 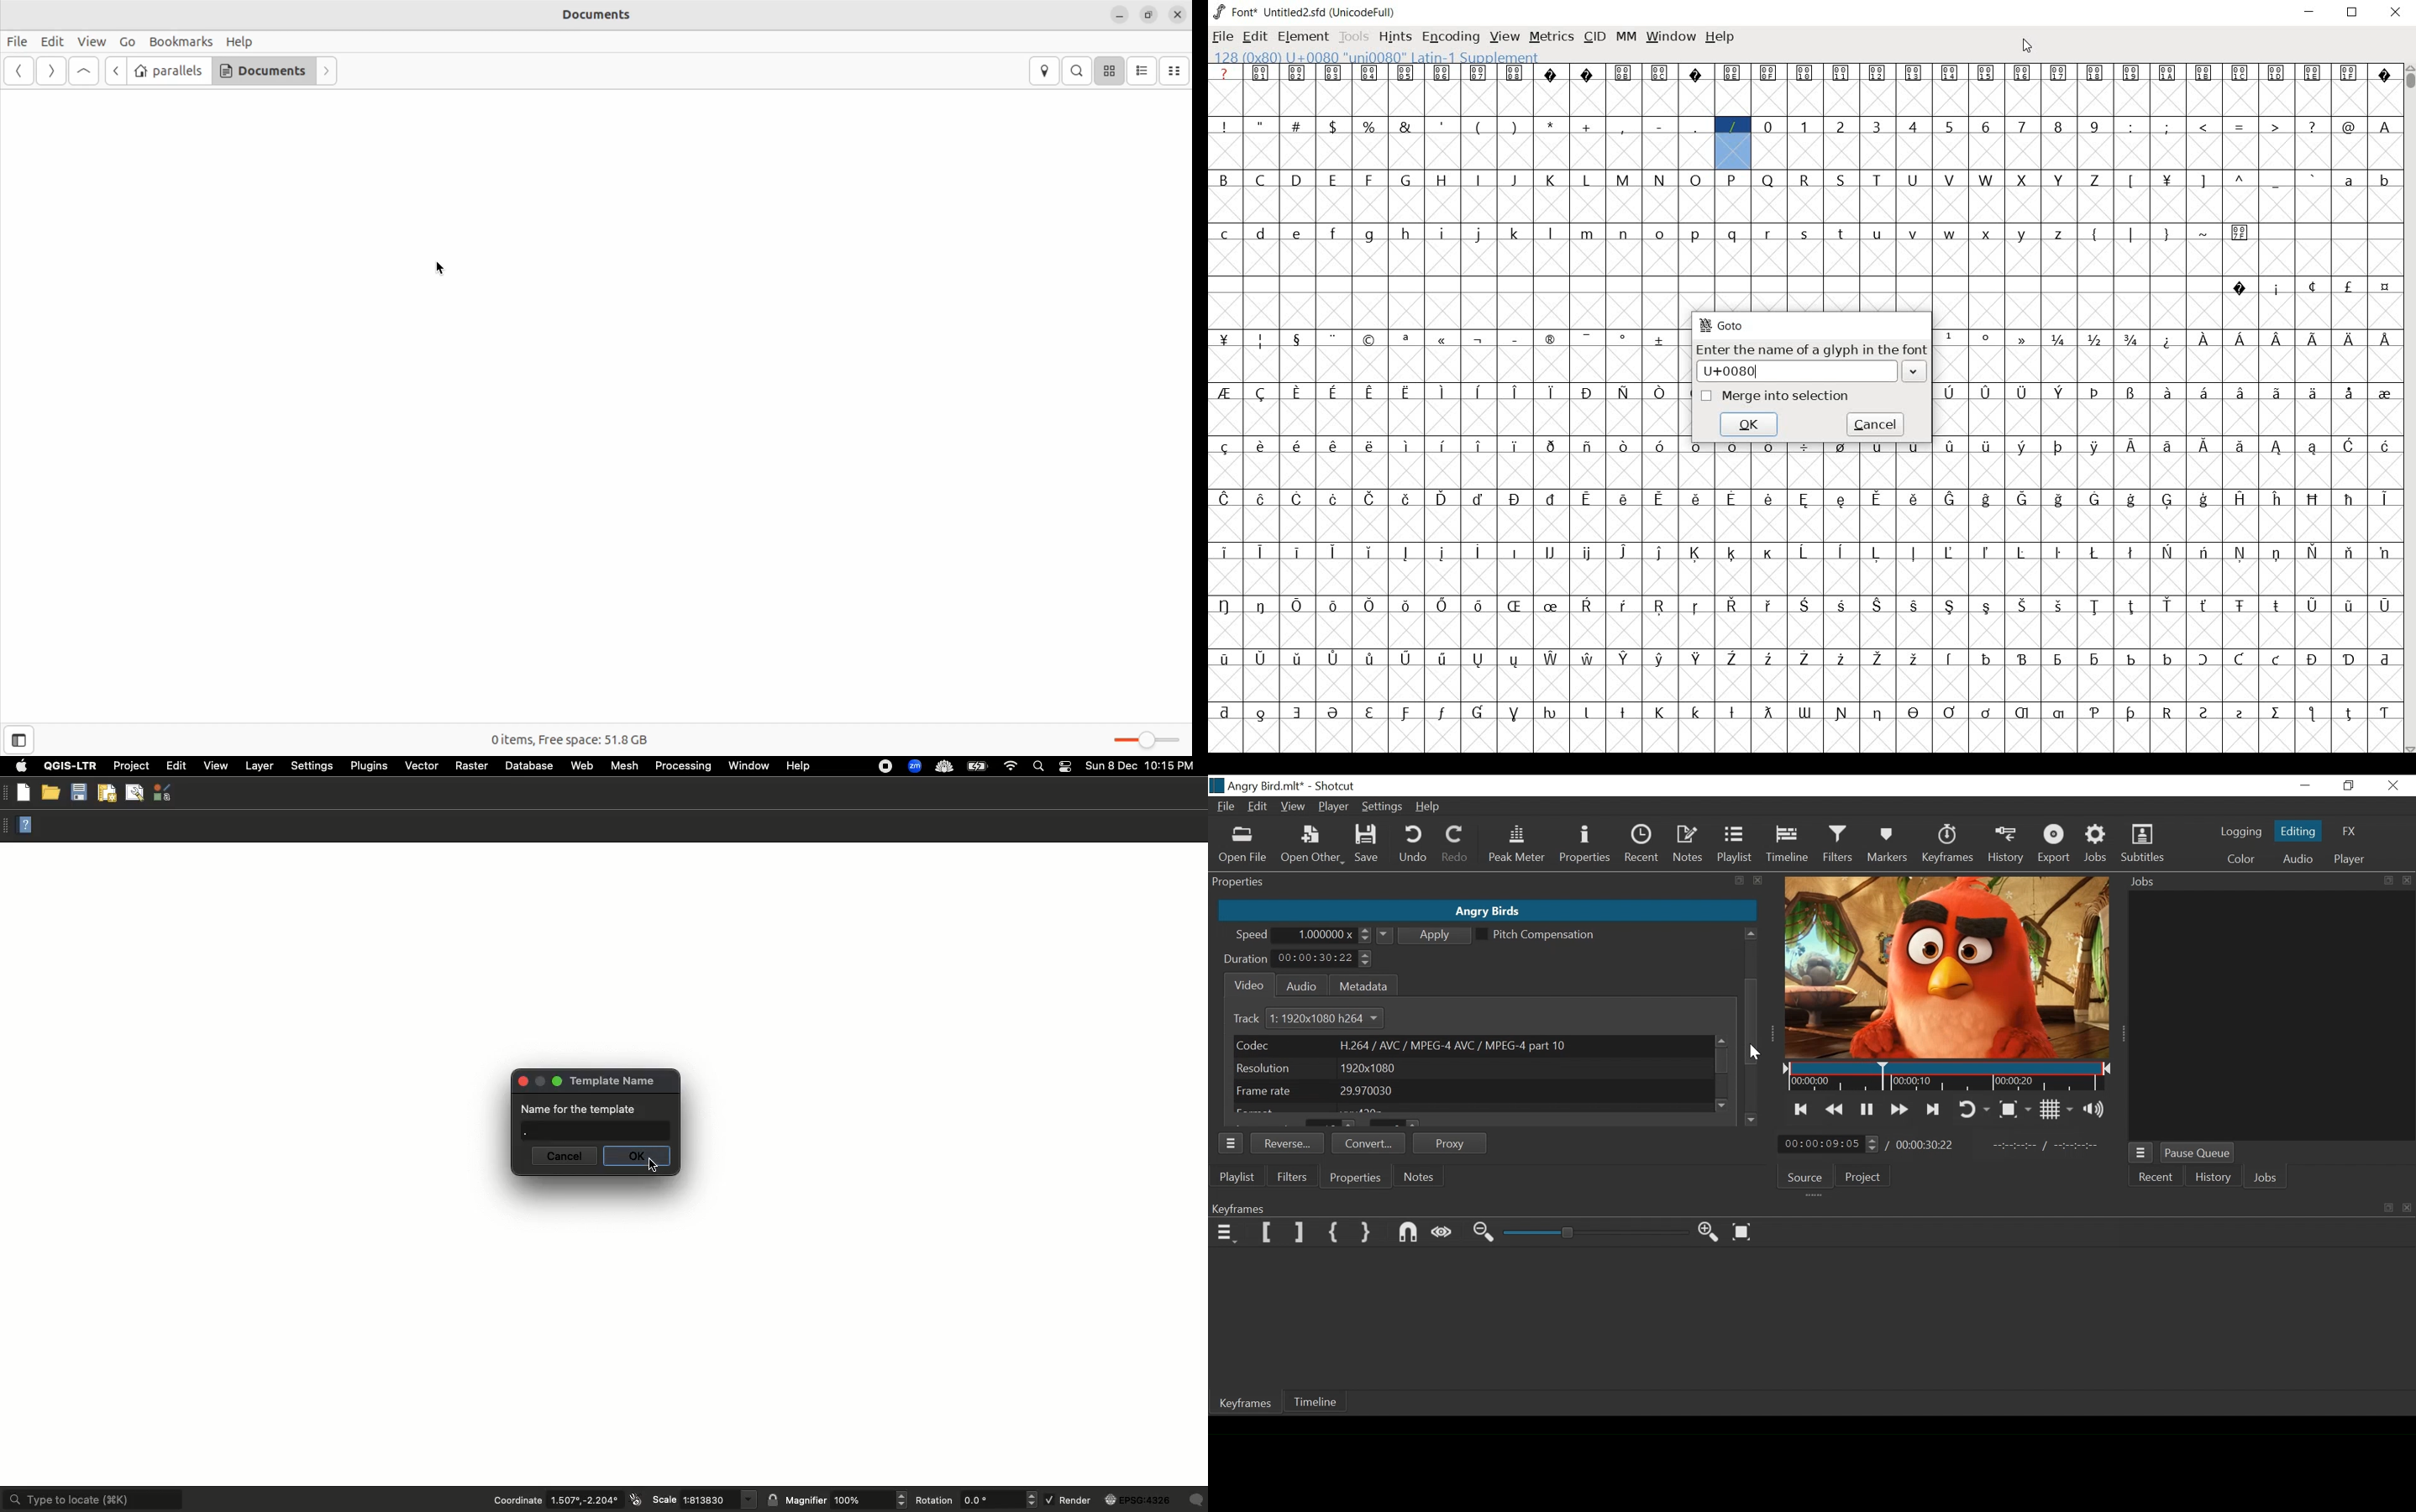 I want to click on glyph, so click(x=1659, y=714).